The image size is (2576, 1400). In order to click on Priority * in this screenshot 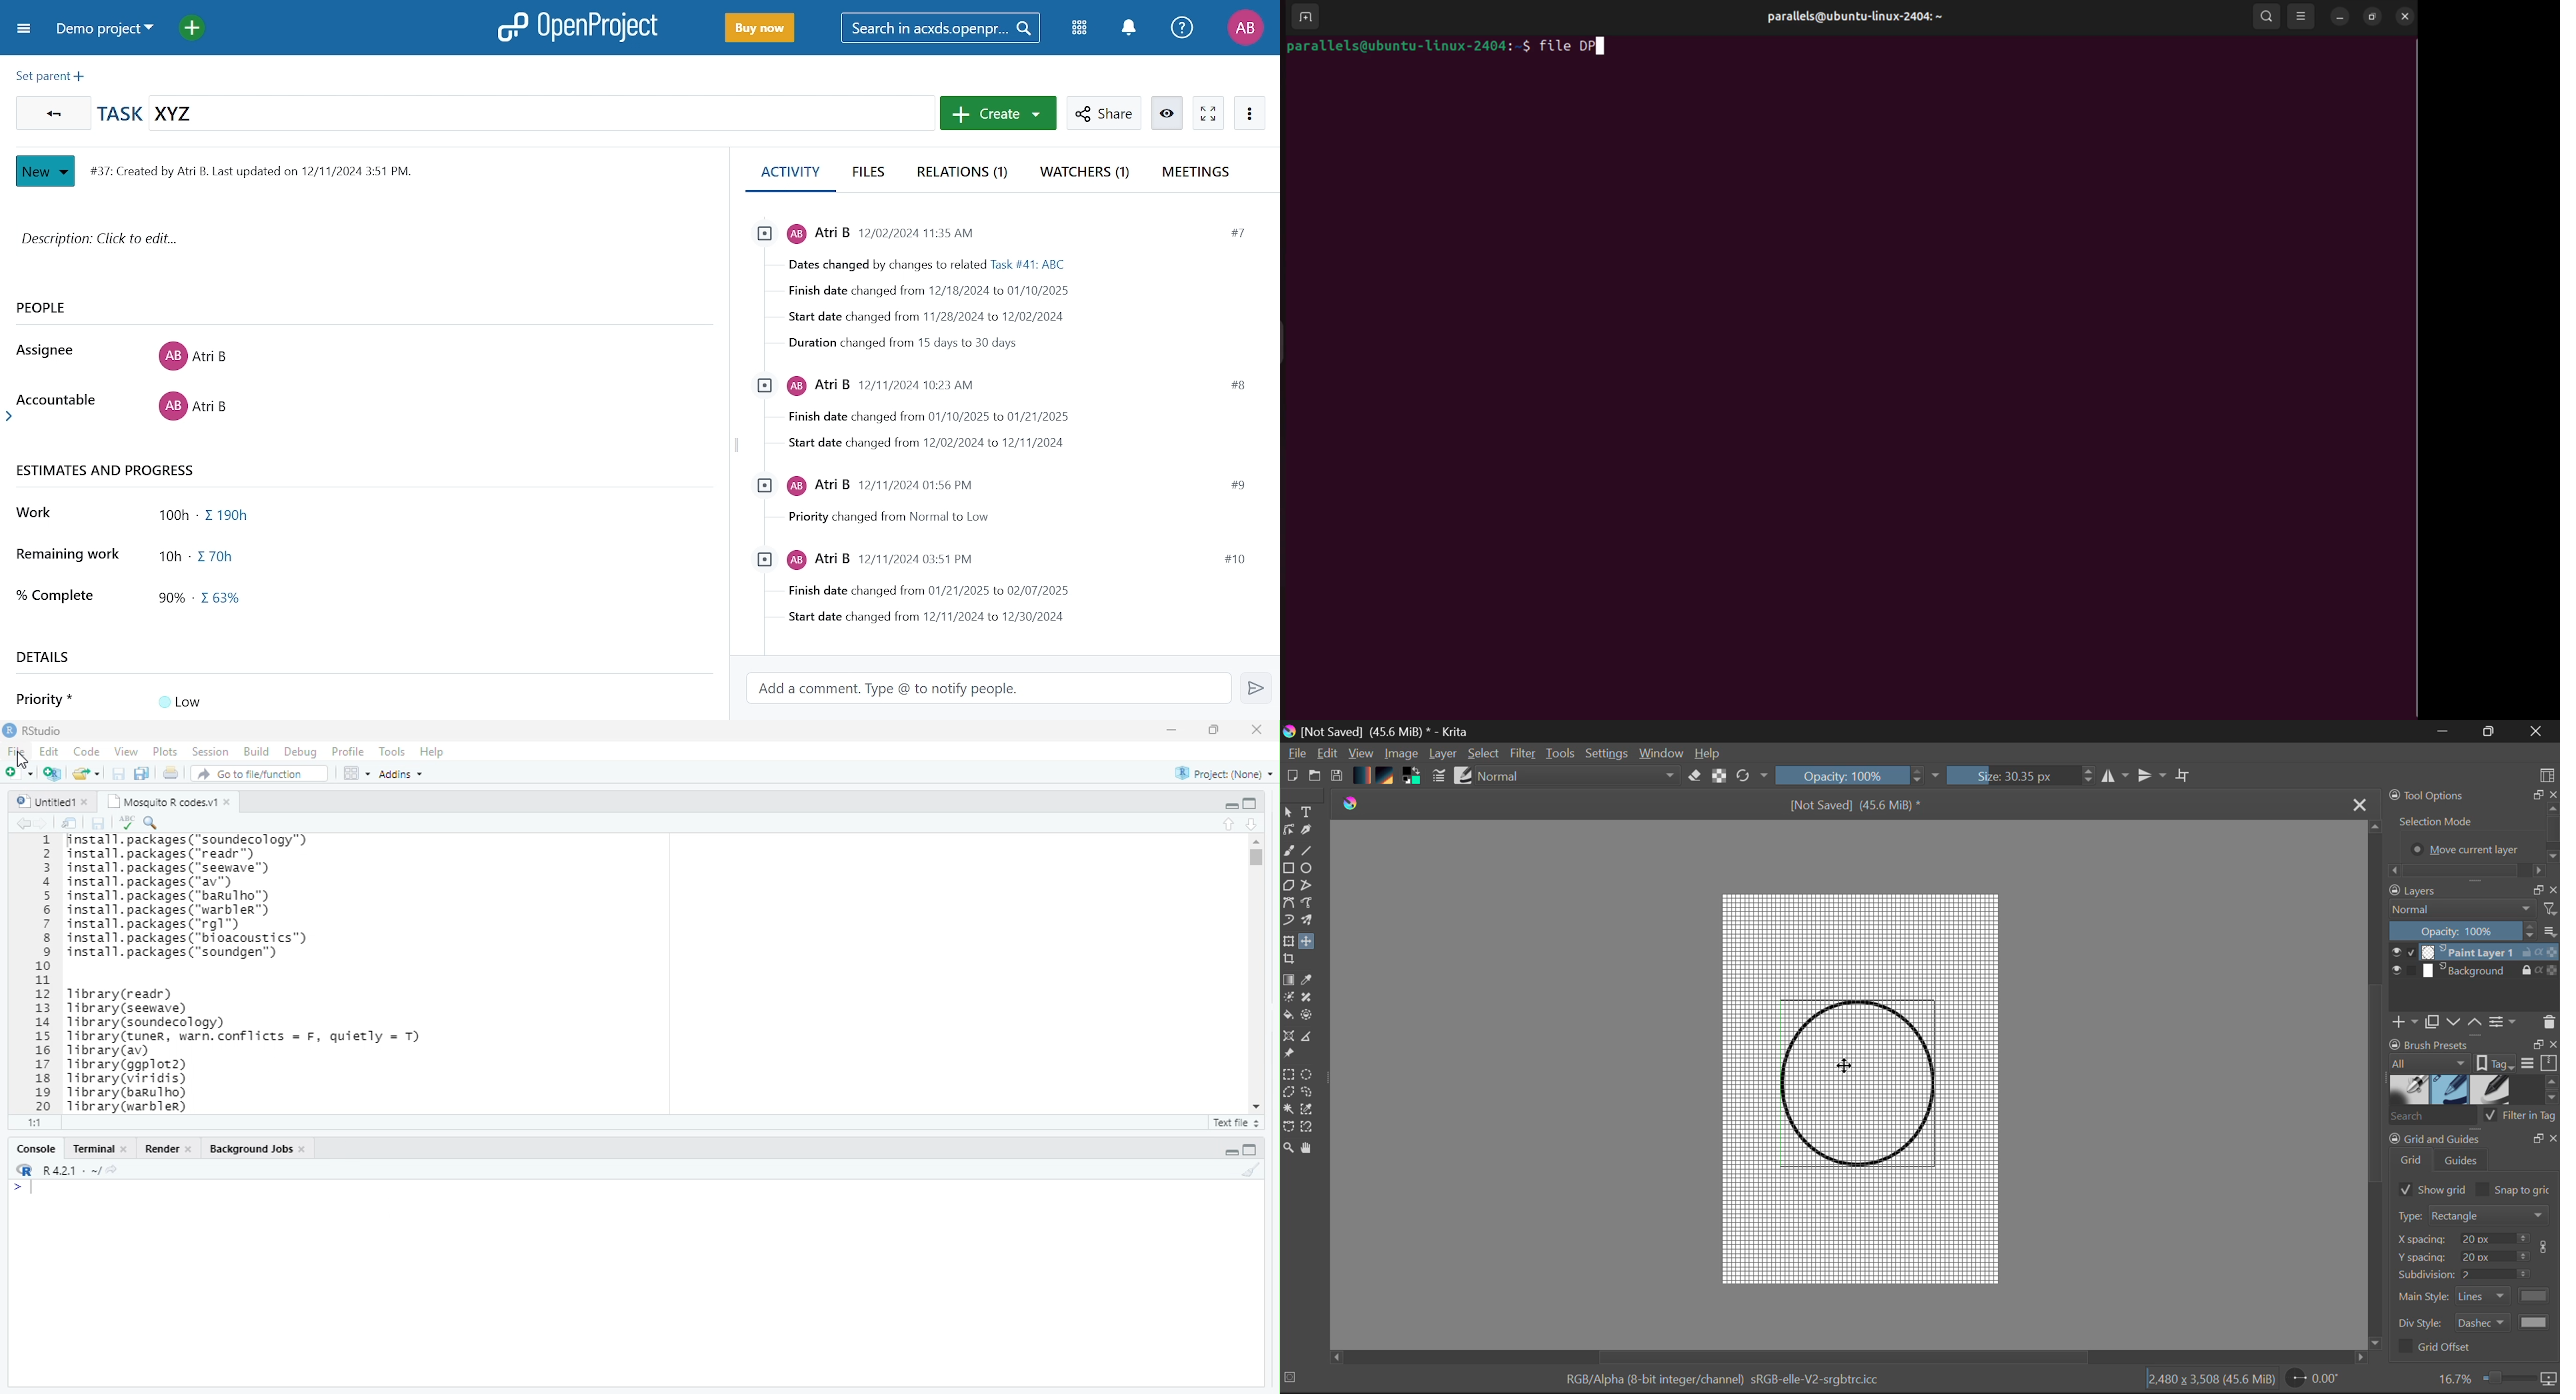, I will do `click(46, 701)`.